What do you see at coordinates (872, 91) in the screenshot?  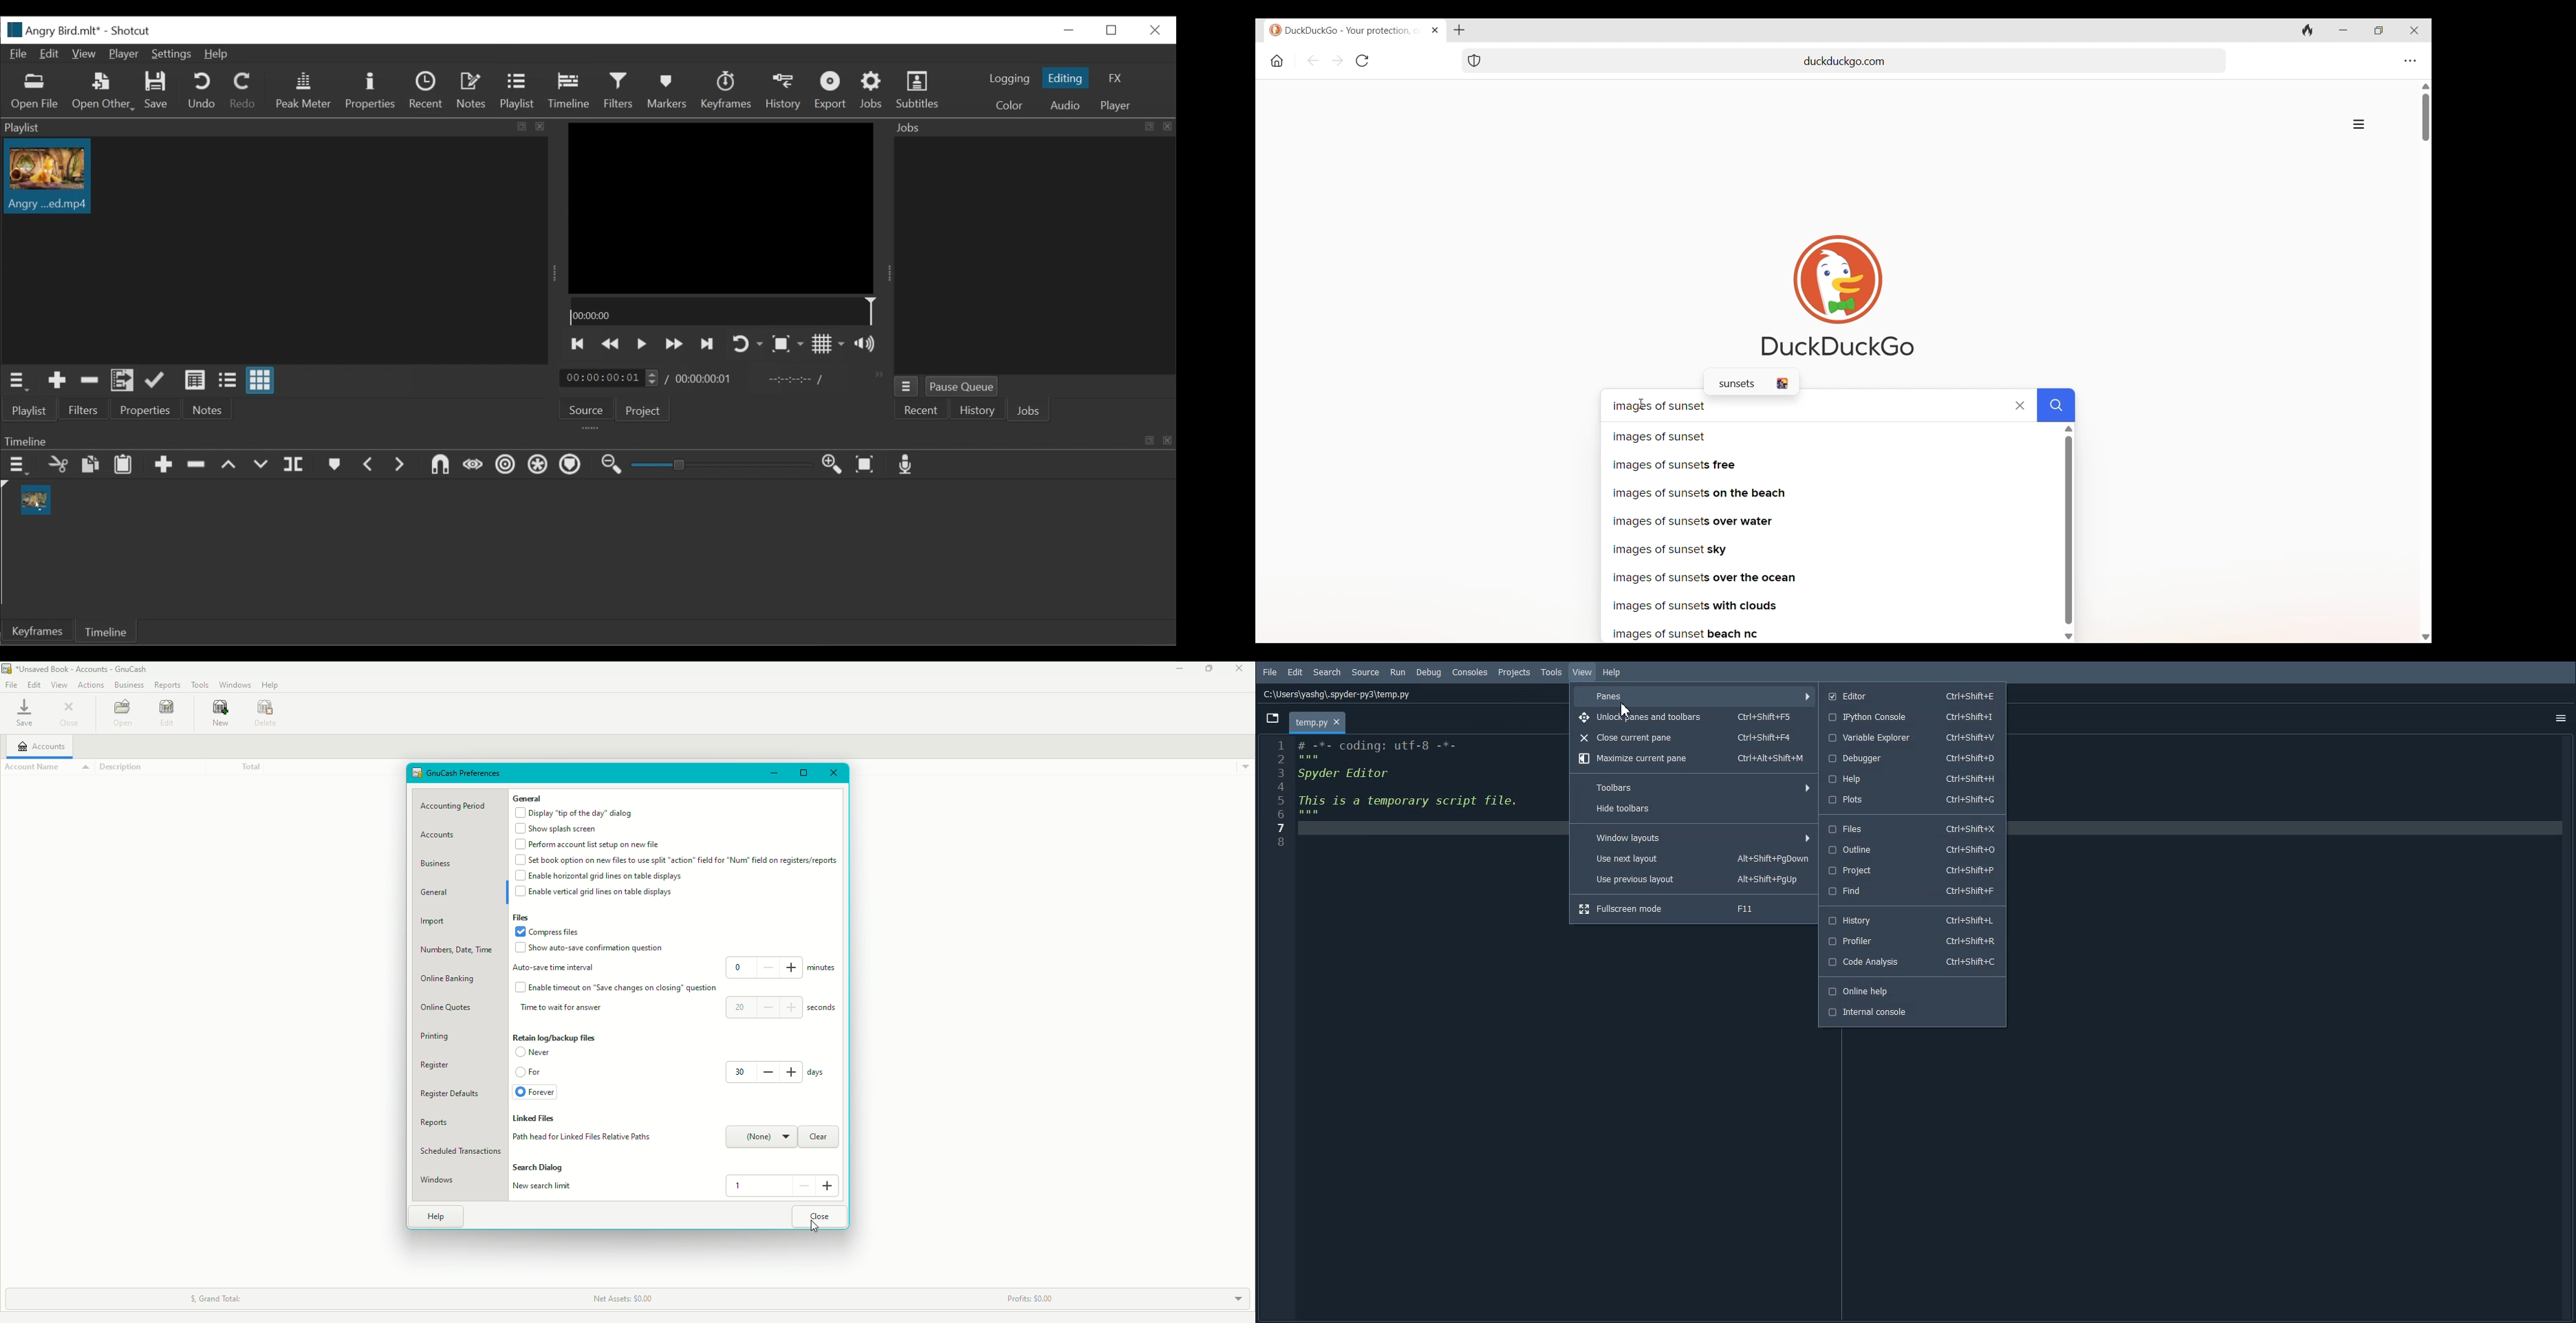 I see `Jobs` at bounding box center [872, 91].